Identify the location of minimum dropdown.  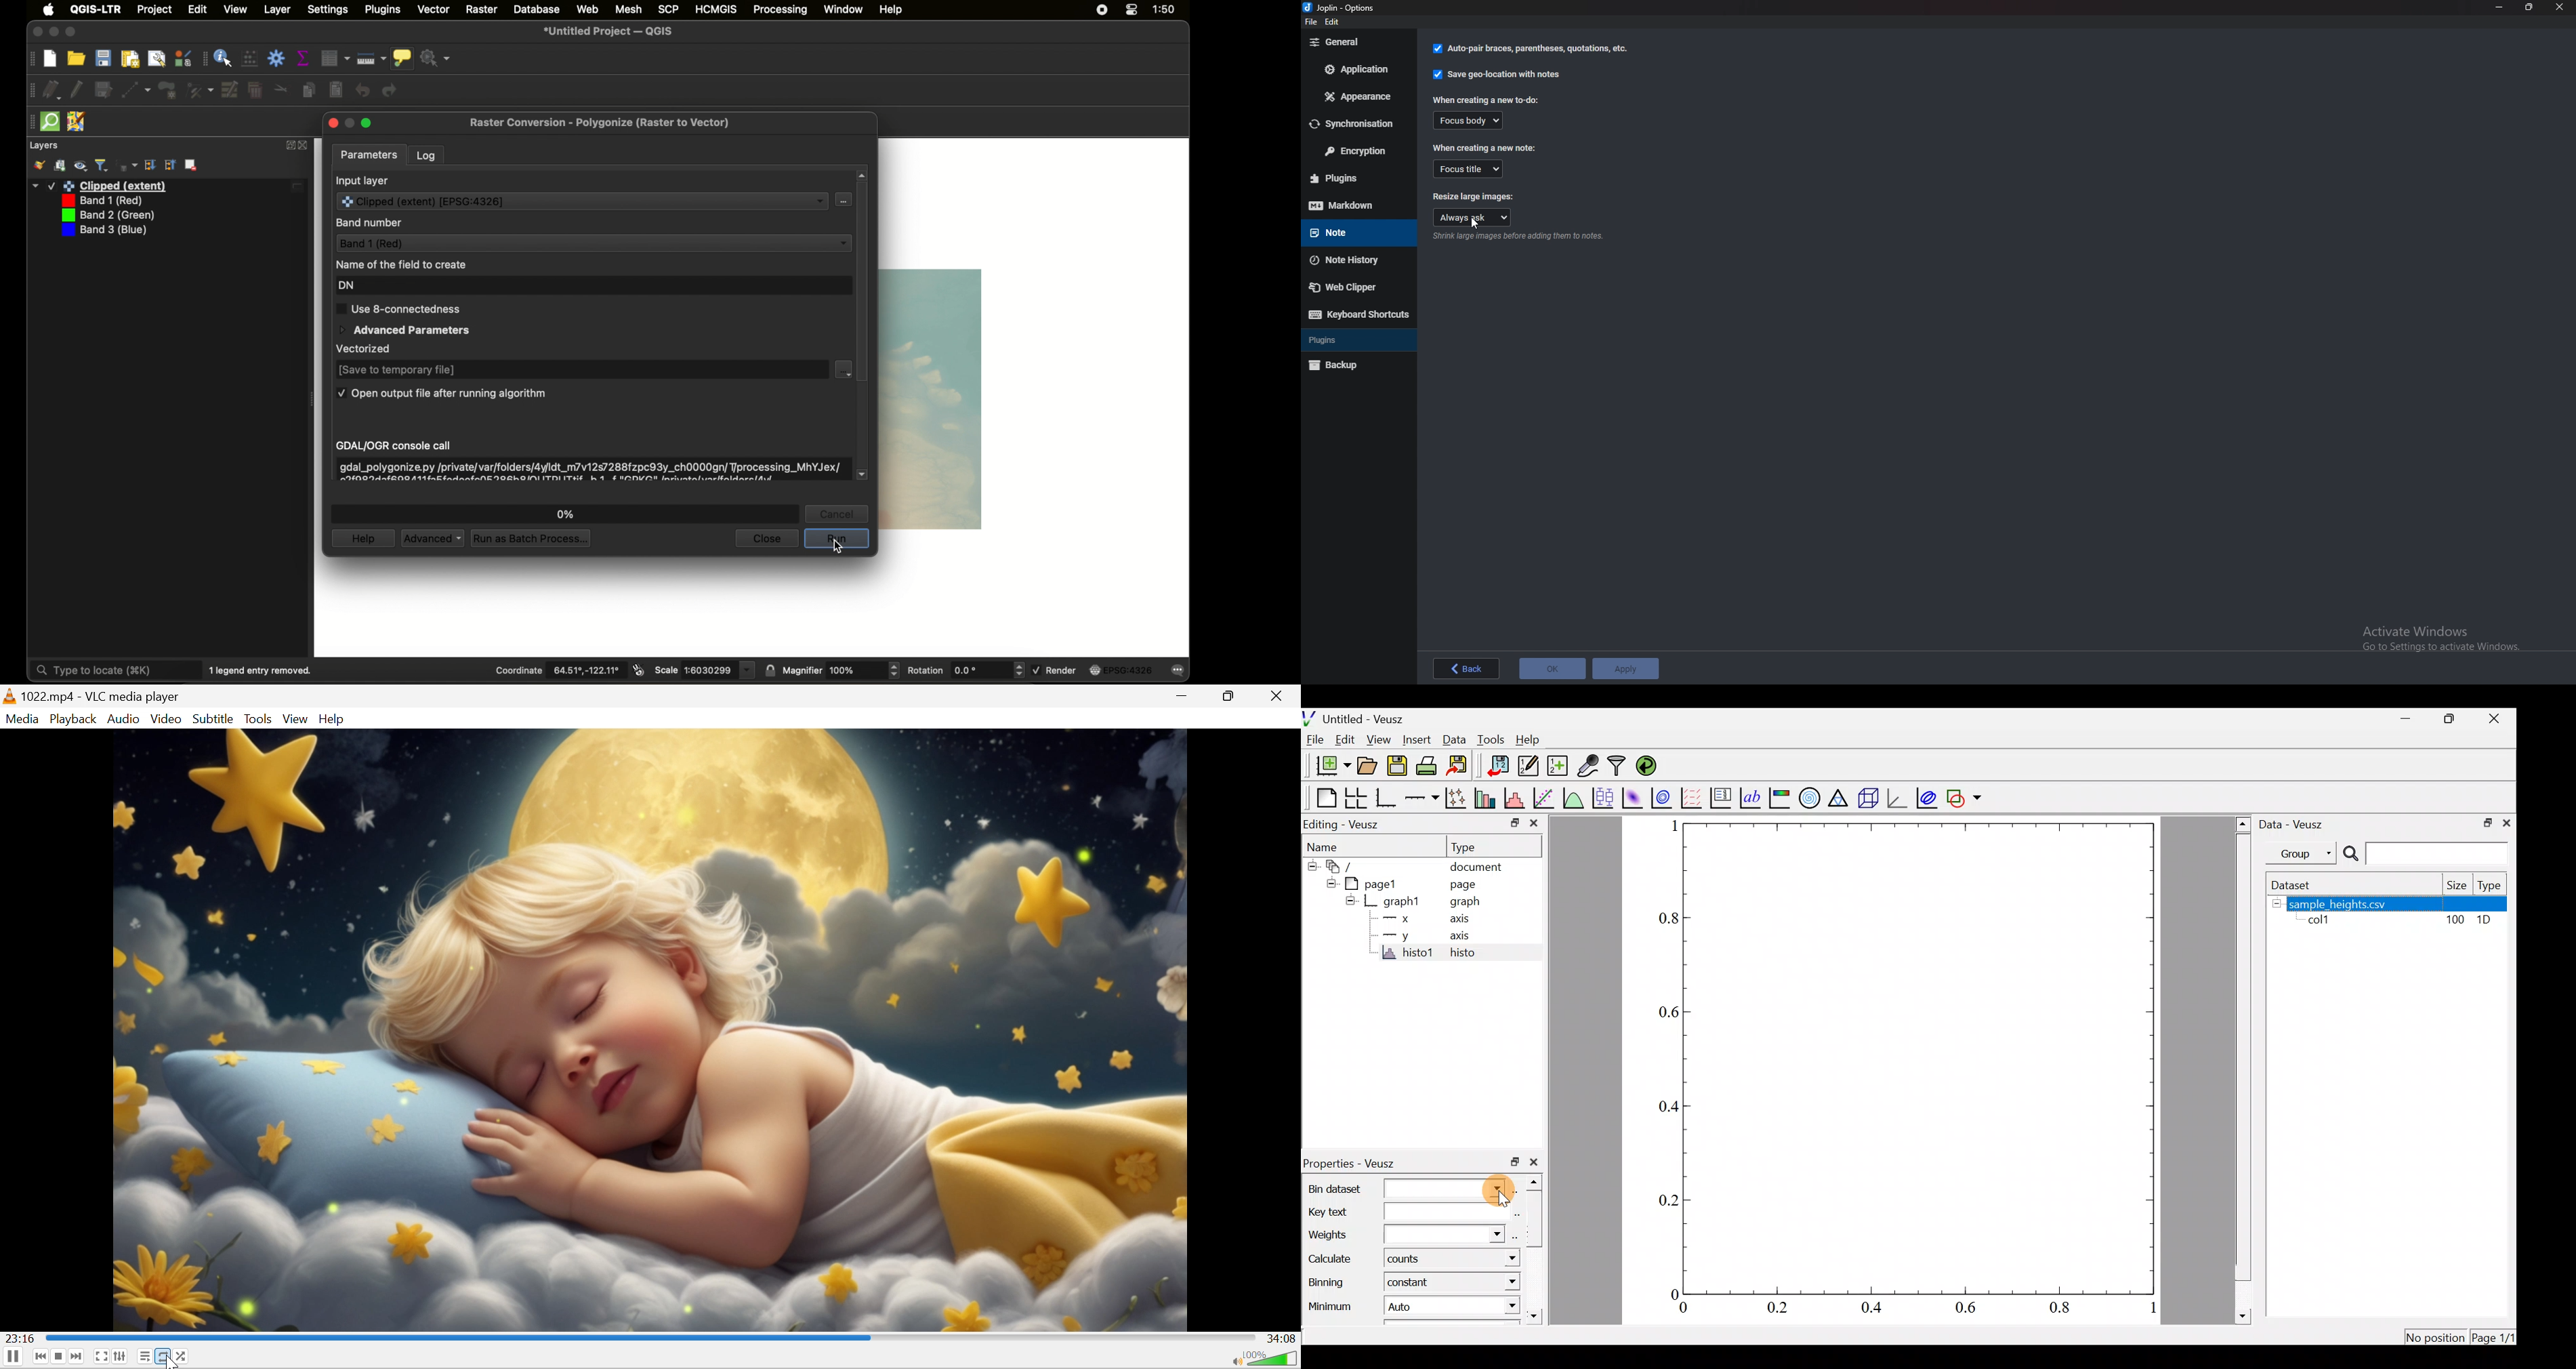
(1498, 1307).